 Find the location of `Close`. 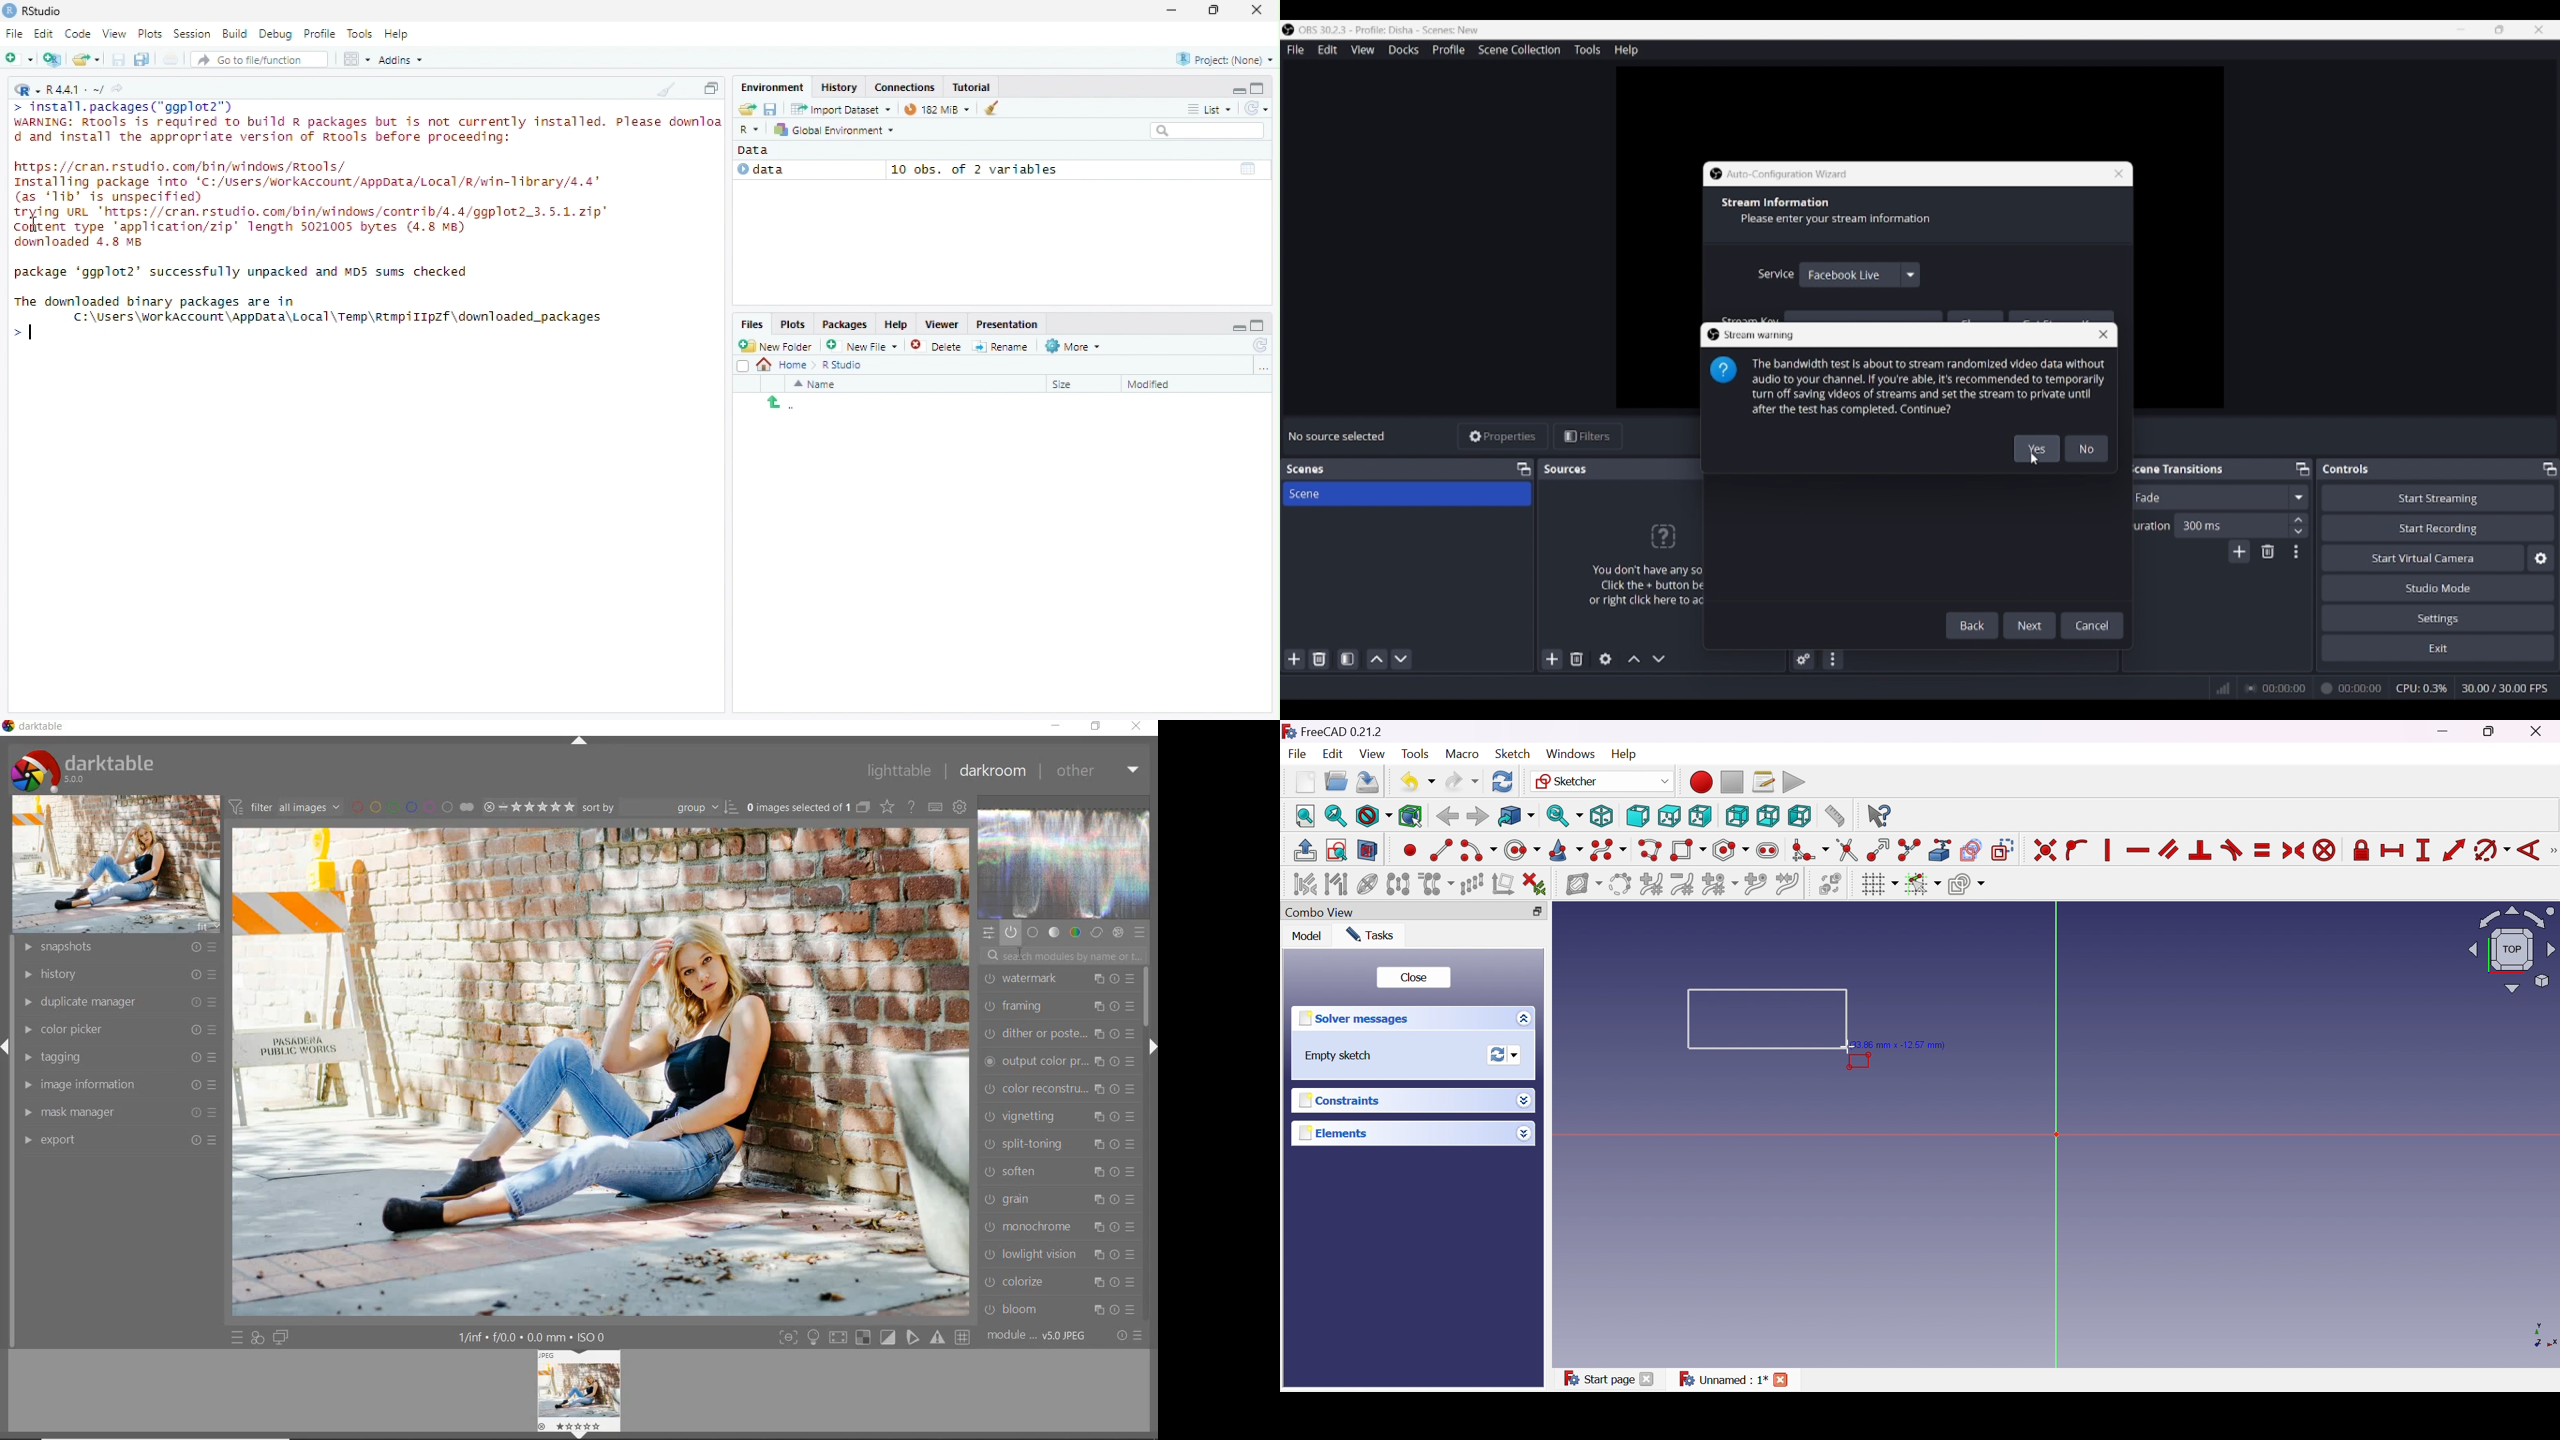

Close is located at coordinates (1259, 9).